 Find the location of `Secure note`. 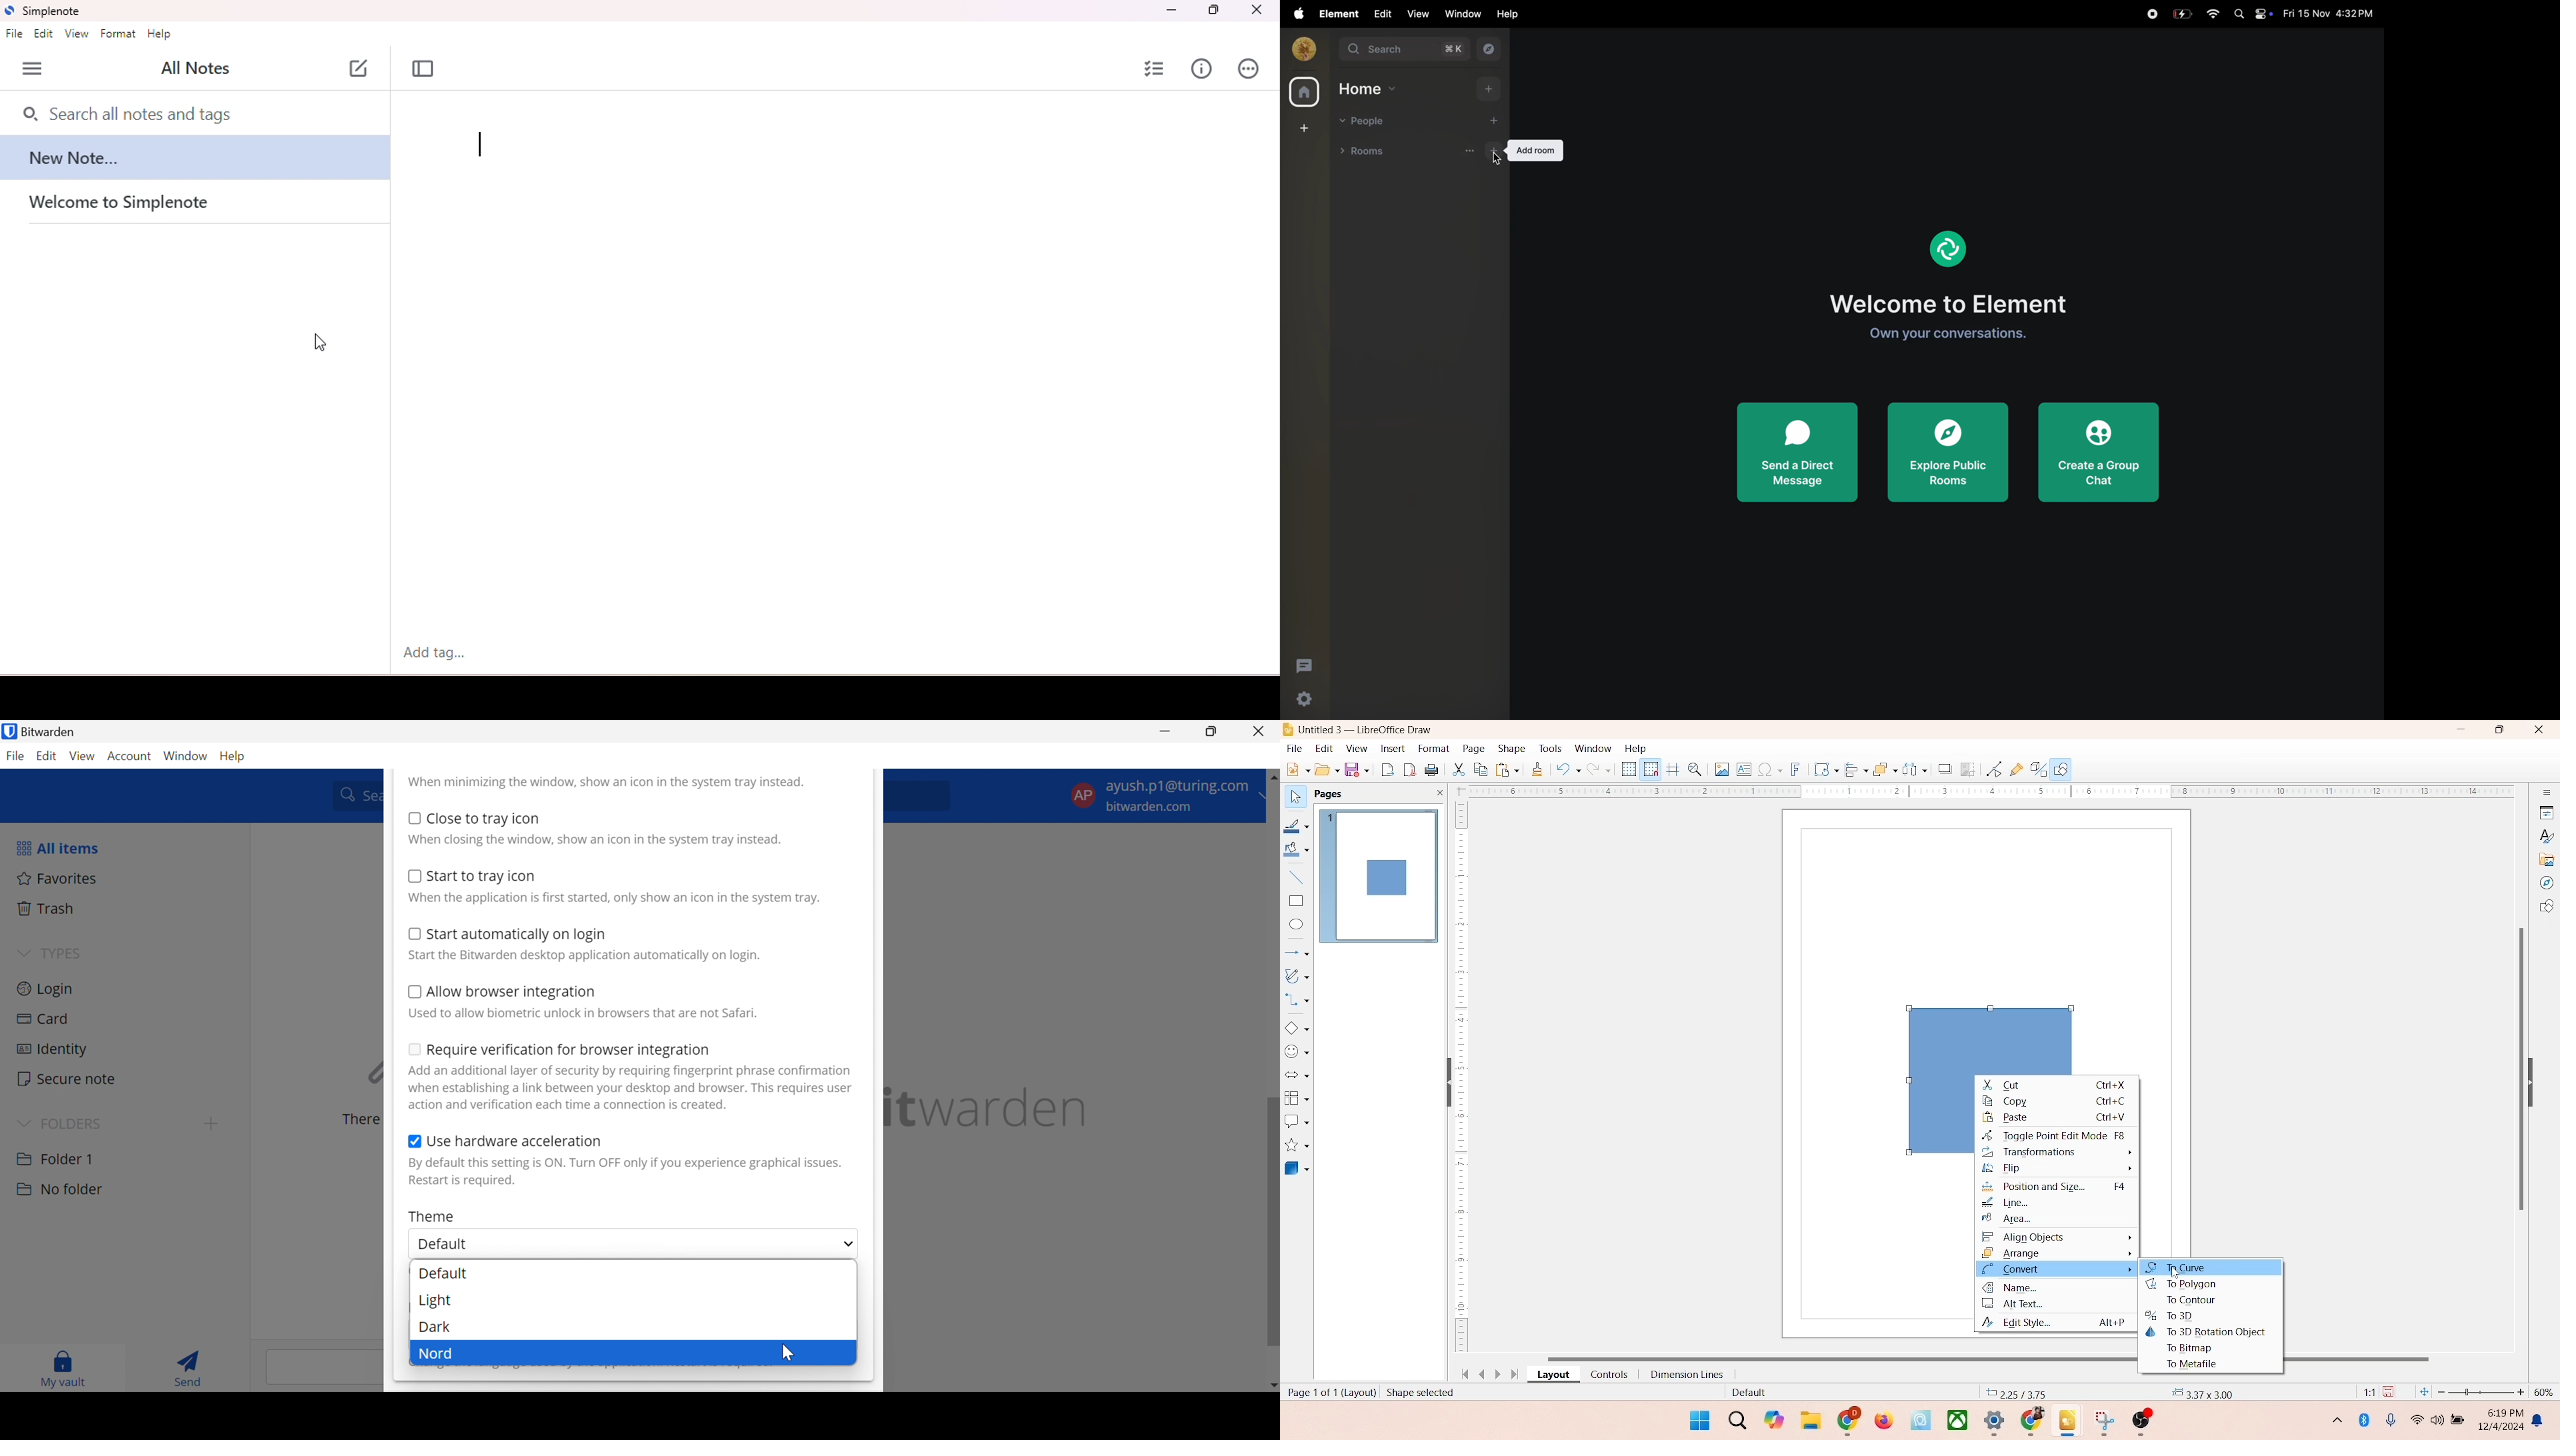

Secure note is located at coordinates (67, 1080).